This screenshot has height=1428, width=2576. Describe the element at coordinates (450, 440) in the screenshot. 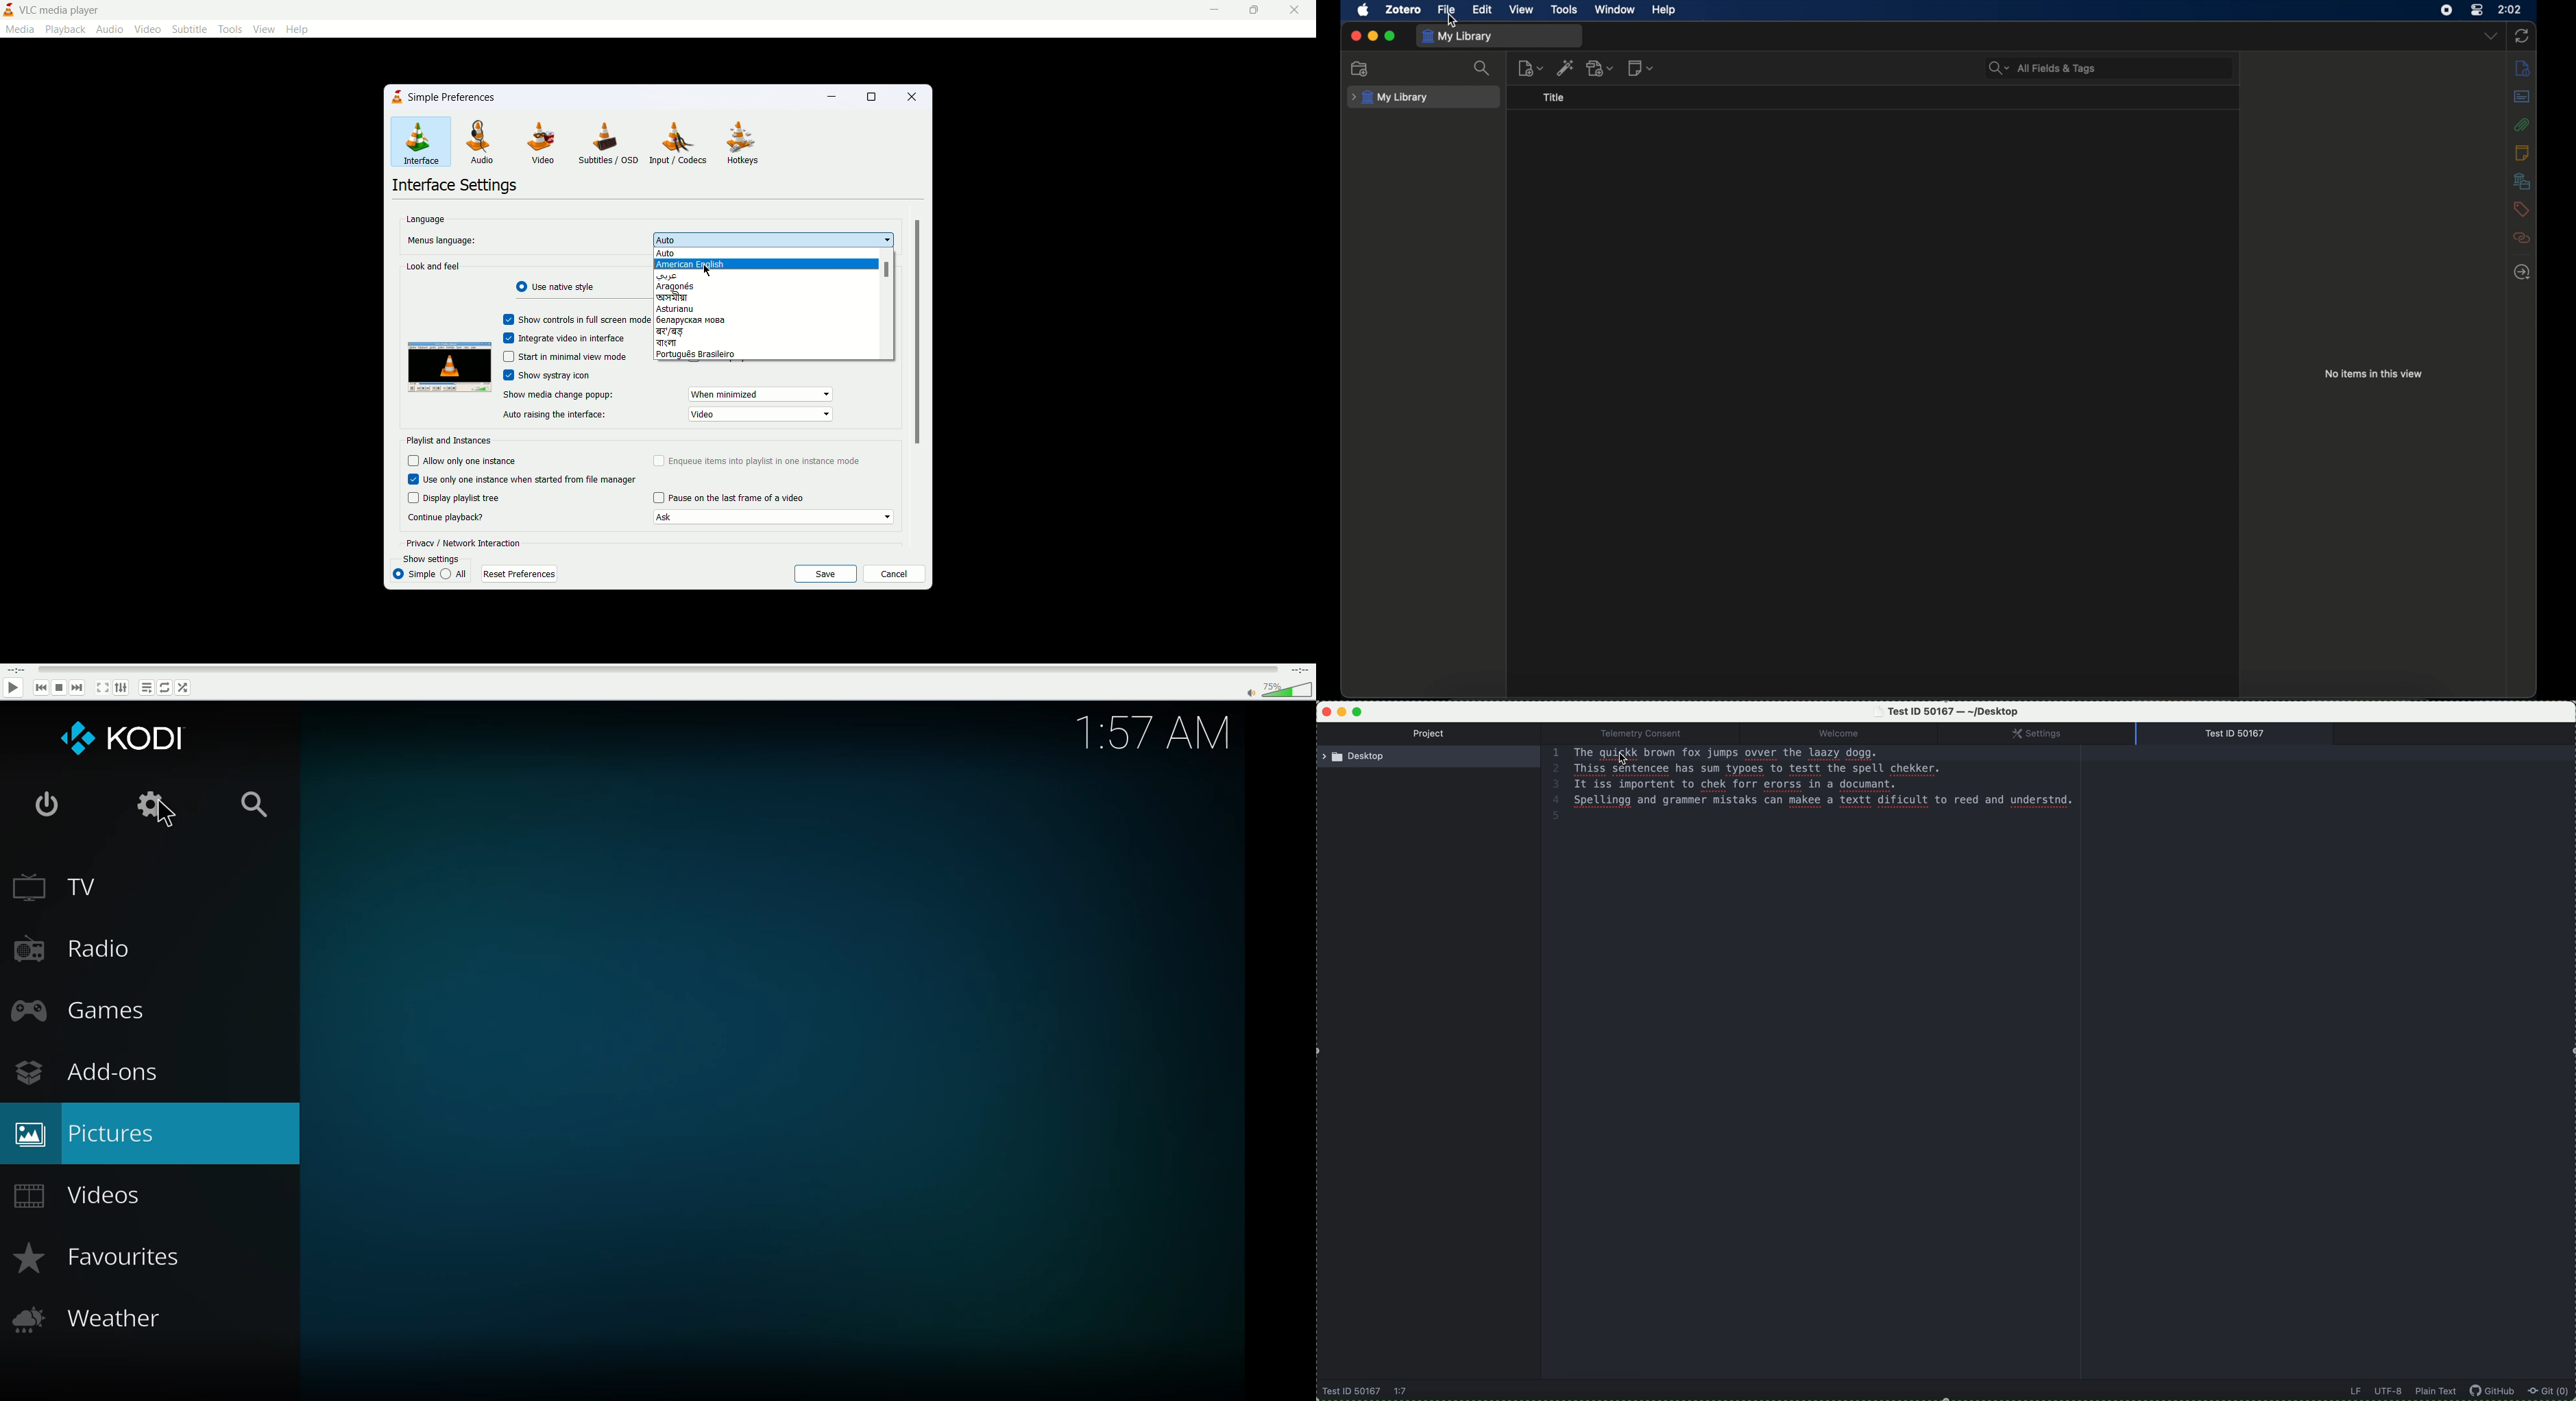

I see `playlist and instances` at that location.